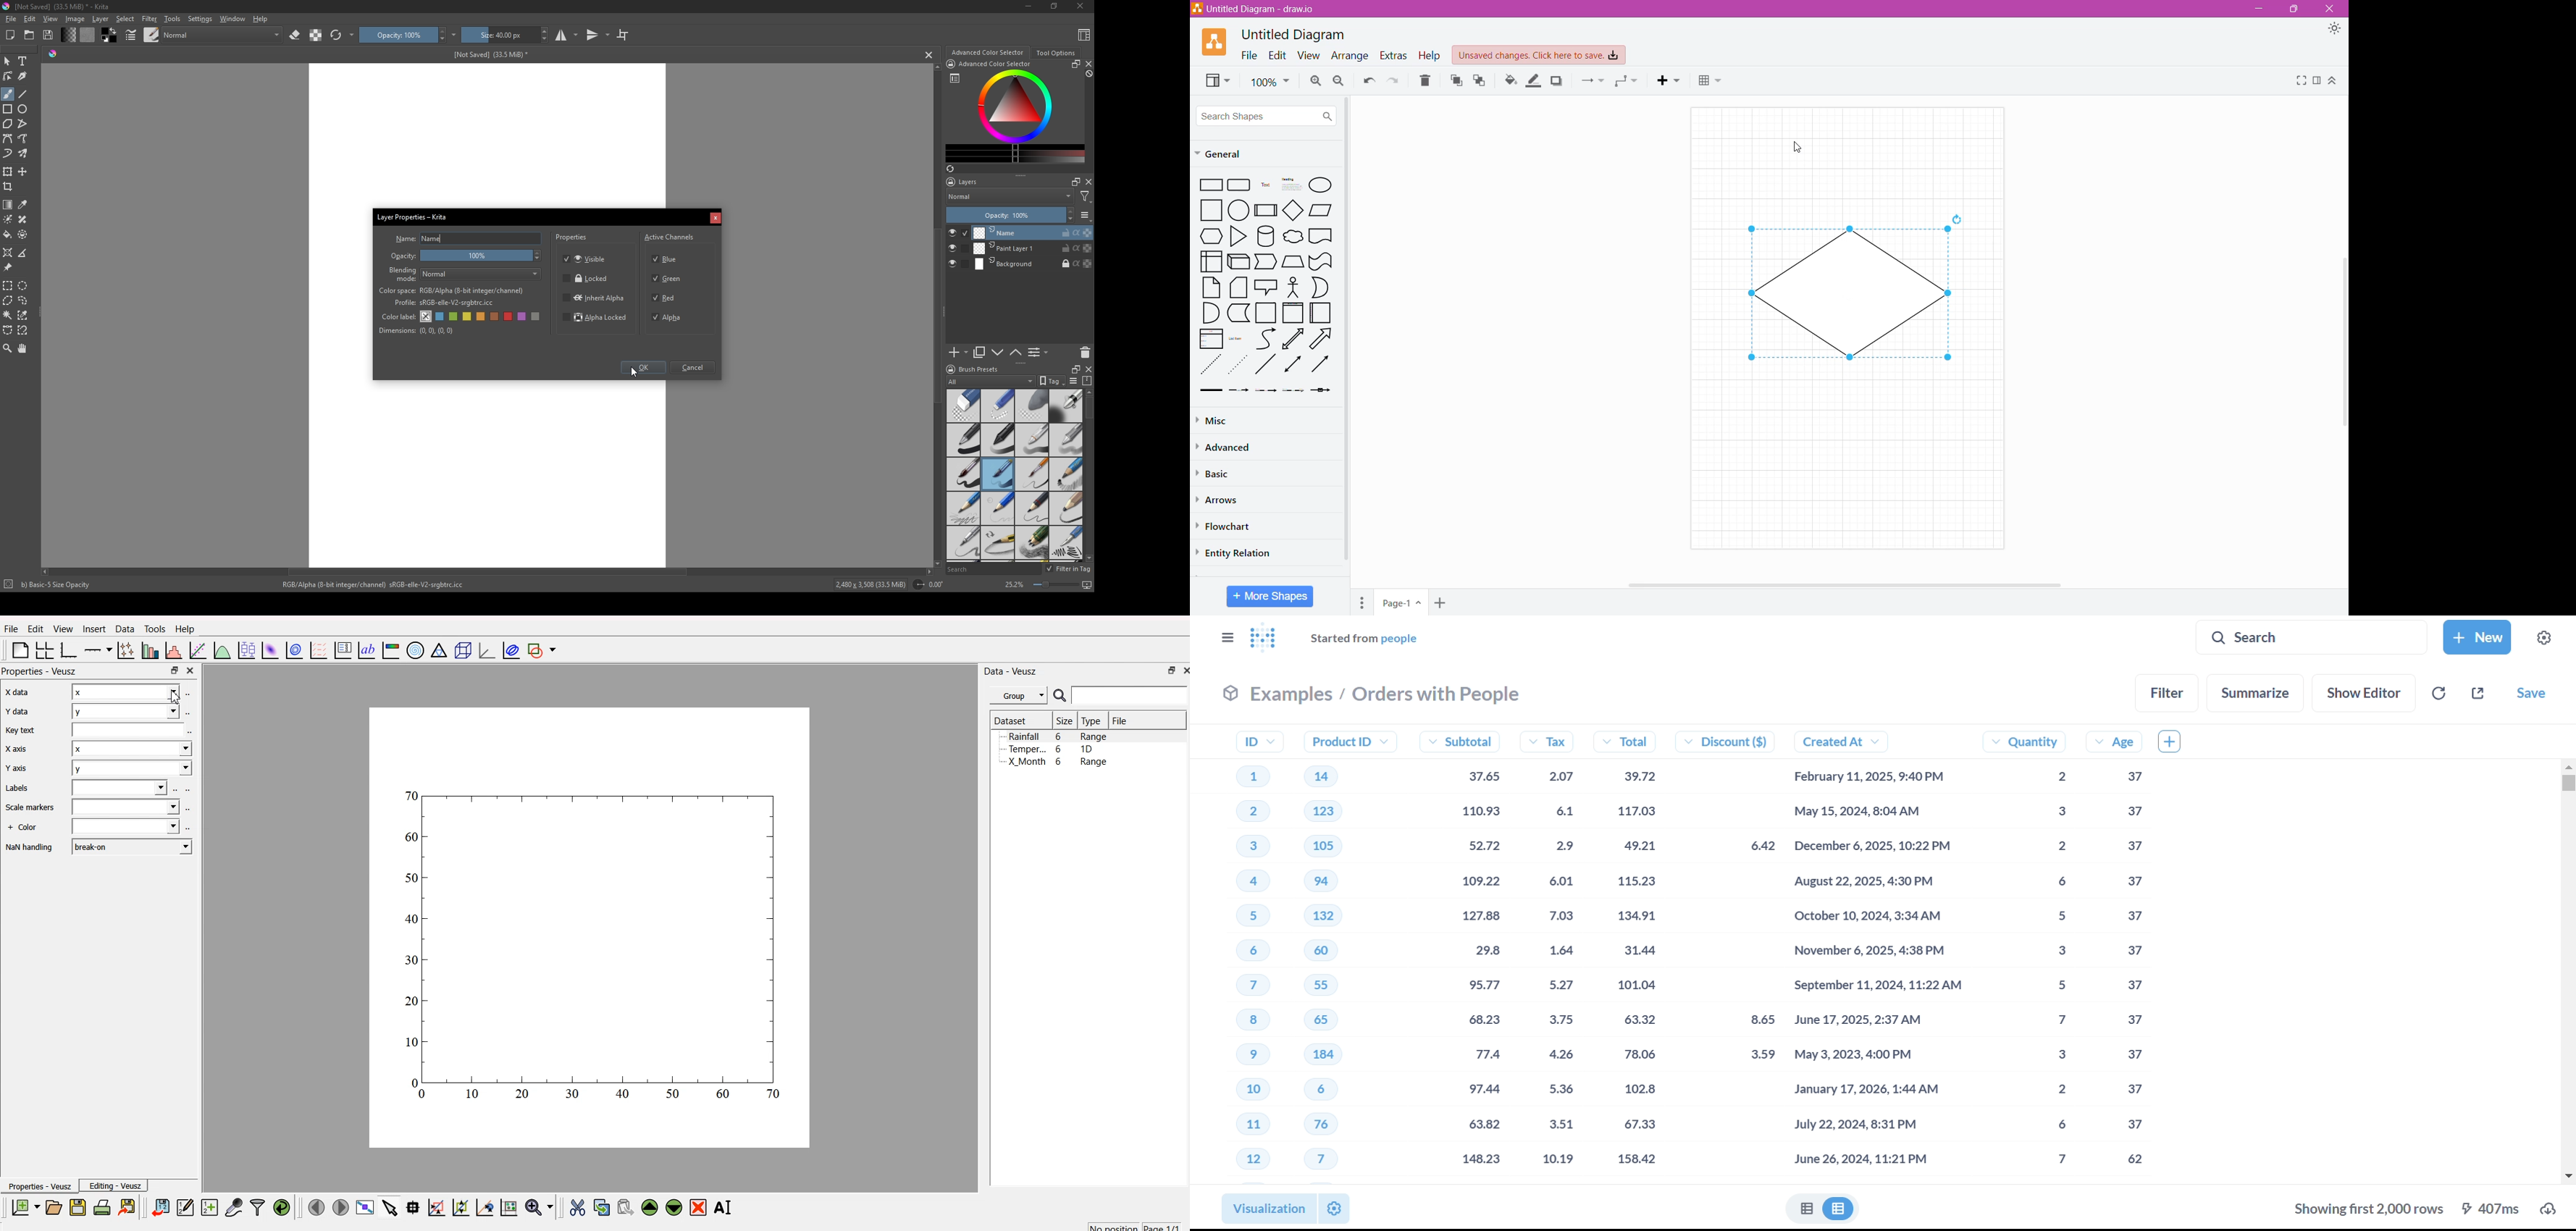 Image resolution: width=2576 pixels, height=1232 pixels. I want to click on Format, so click(2317, 81).